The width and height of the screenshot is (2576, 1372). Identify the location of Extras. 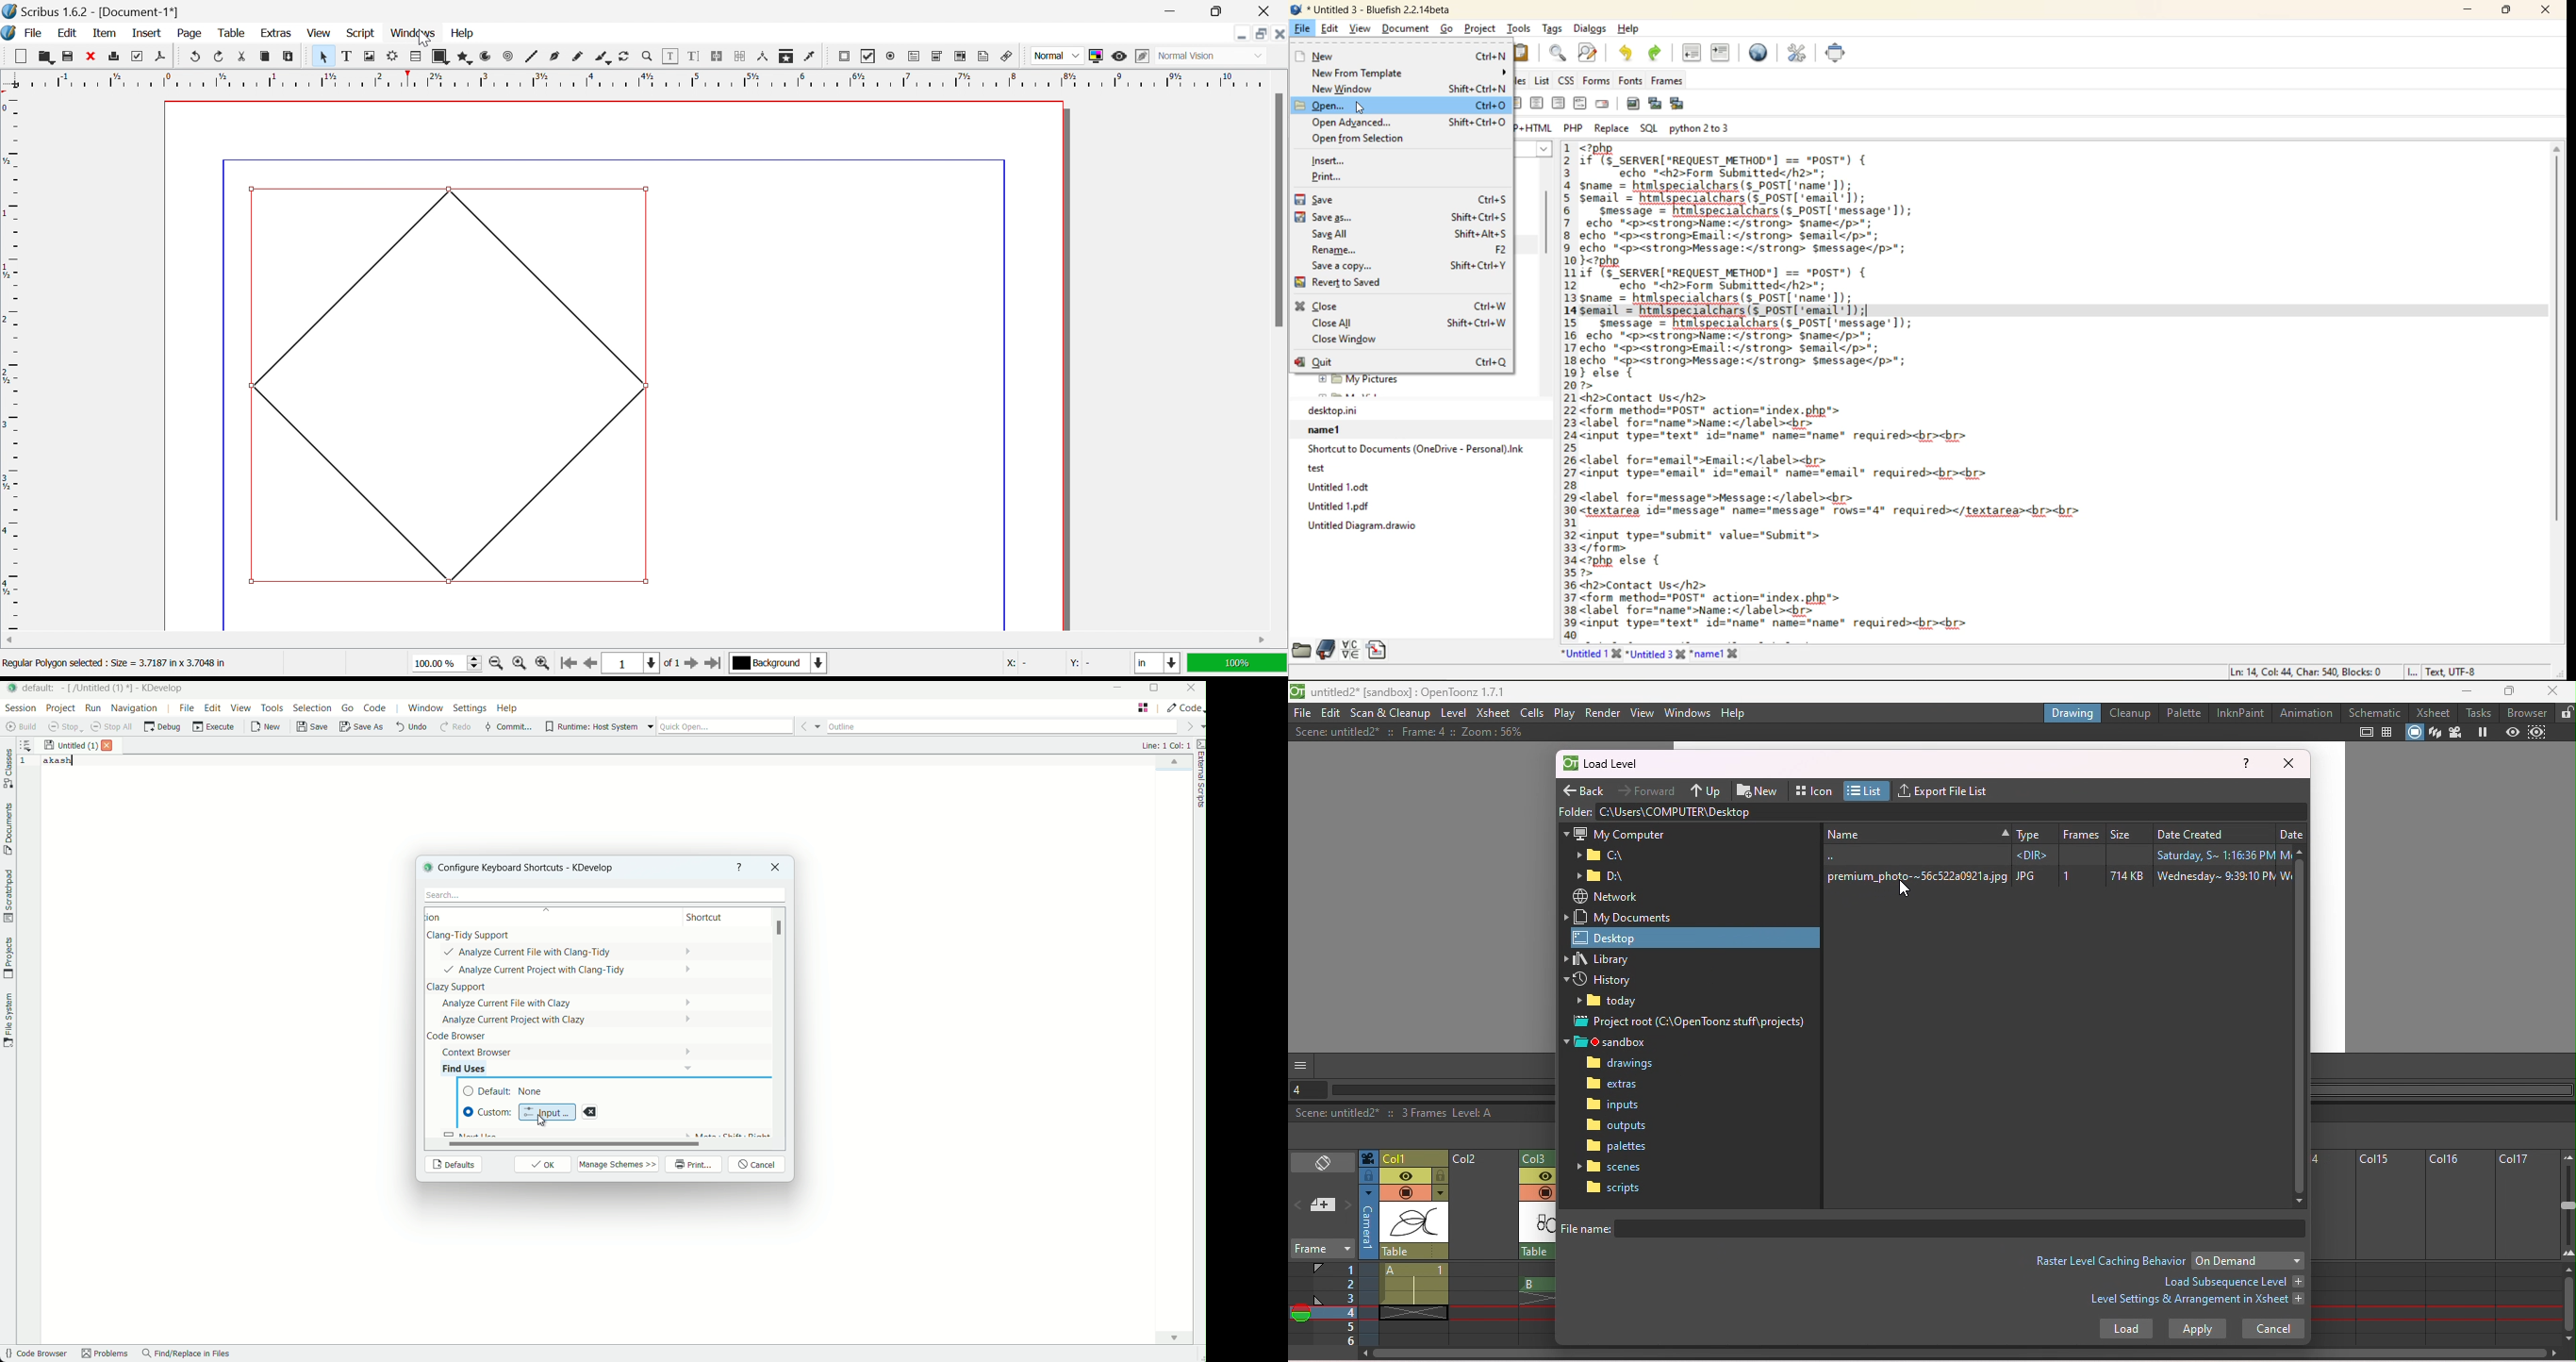
(276, 34).